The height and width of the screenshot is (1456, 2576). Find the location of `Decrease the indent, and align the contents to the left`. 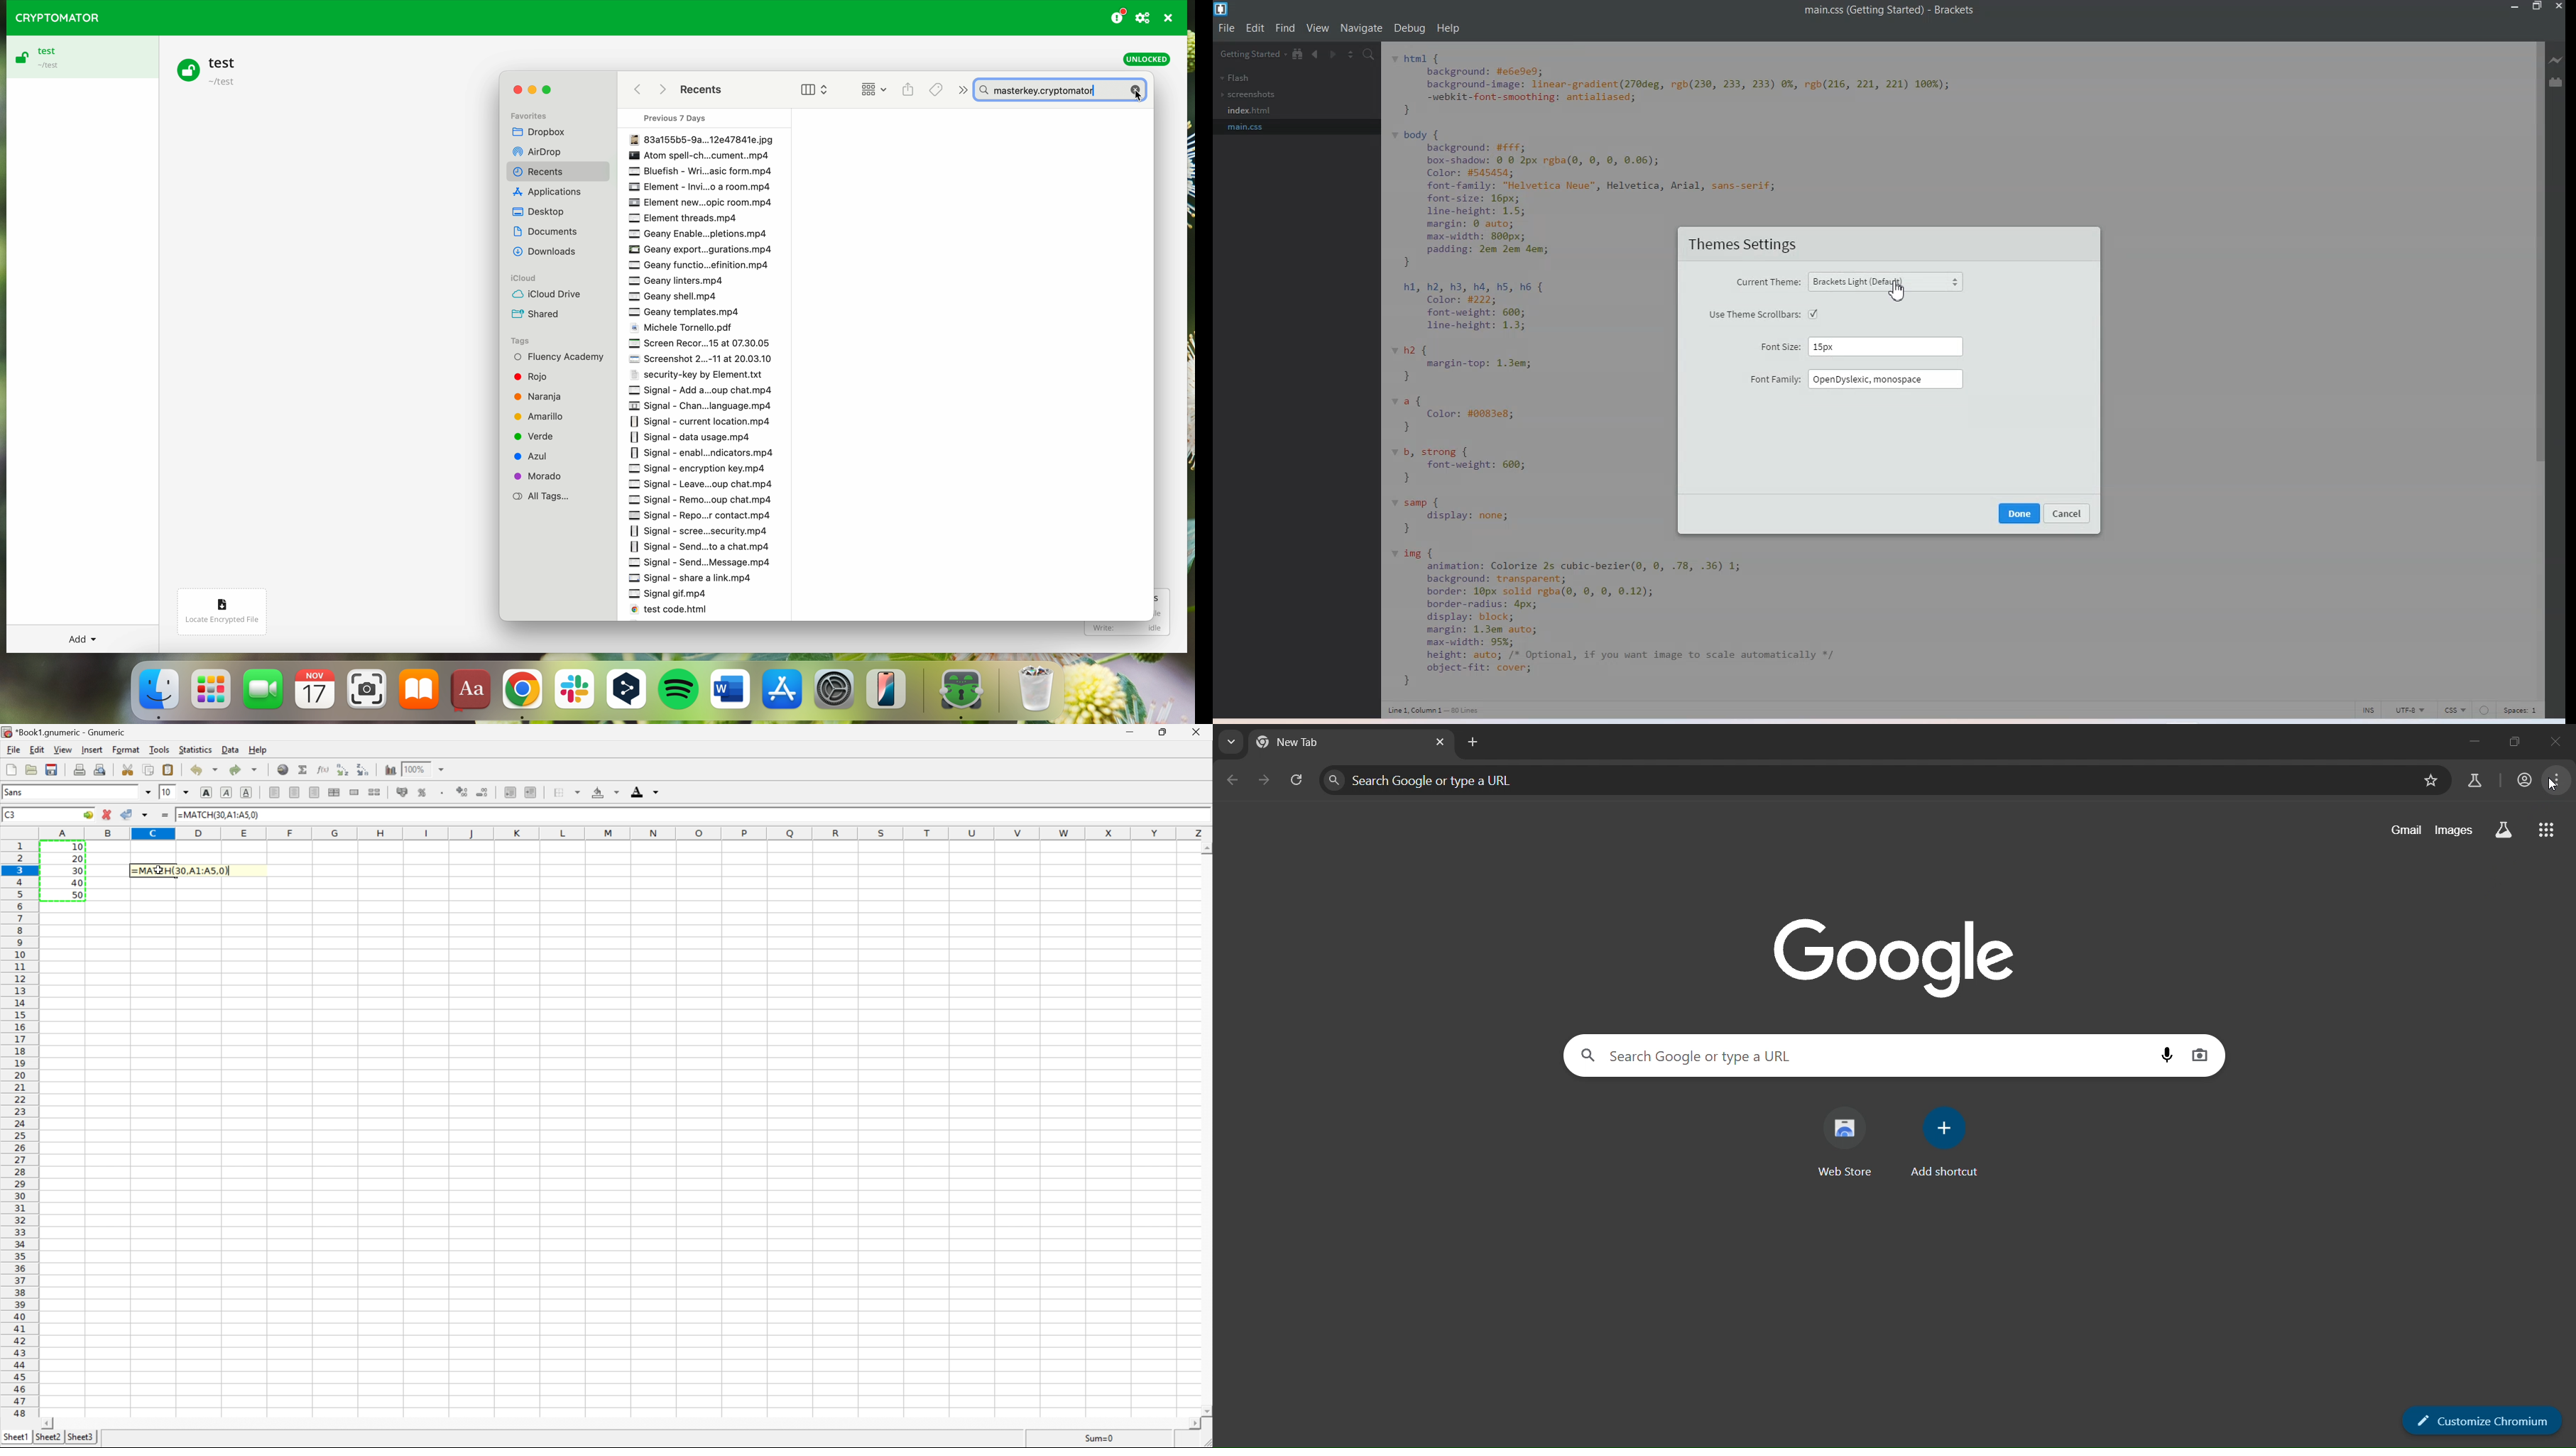

Decrease the indent, and align the contents to the left is located at coordinates (509, 790).